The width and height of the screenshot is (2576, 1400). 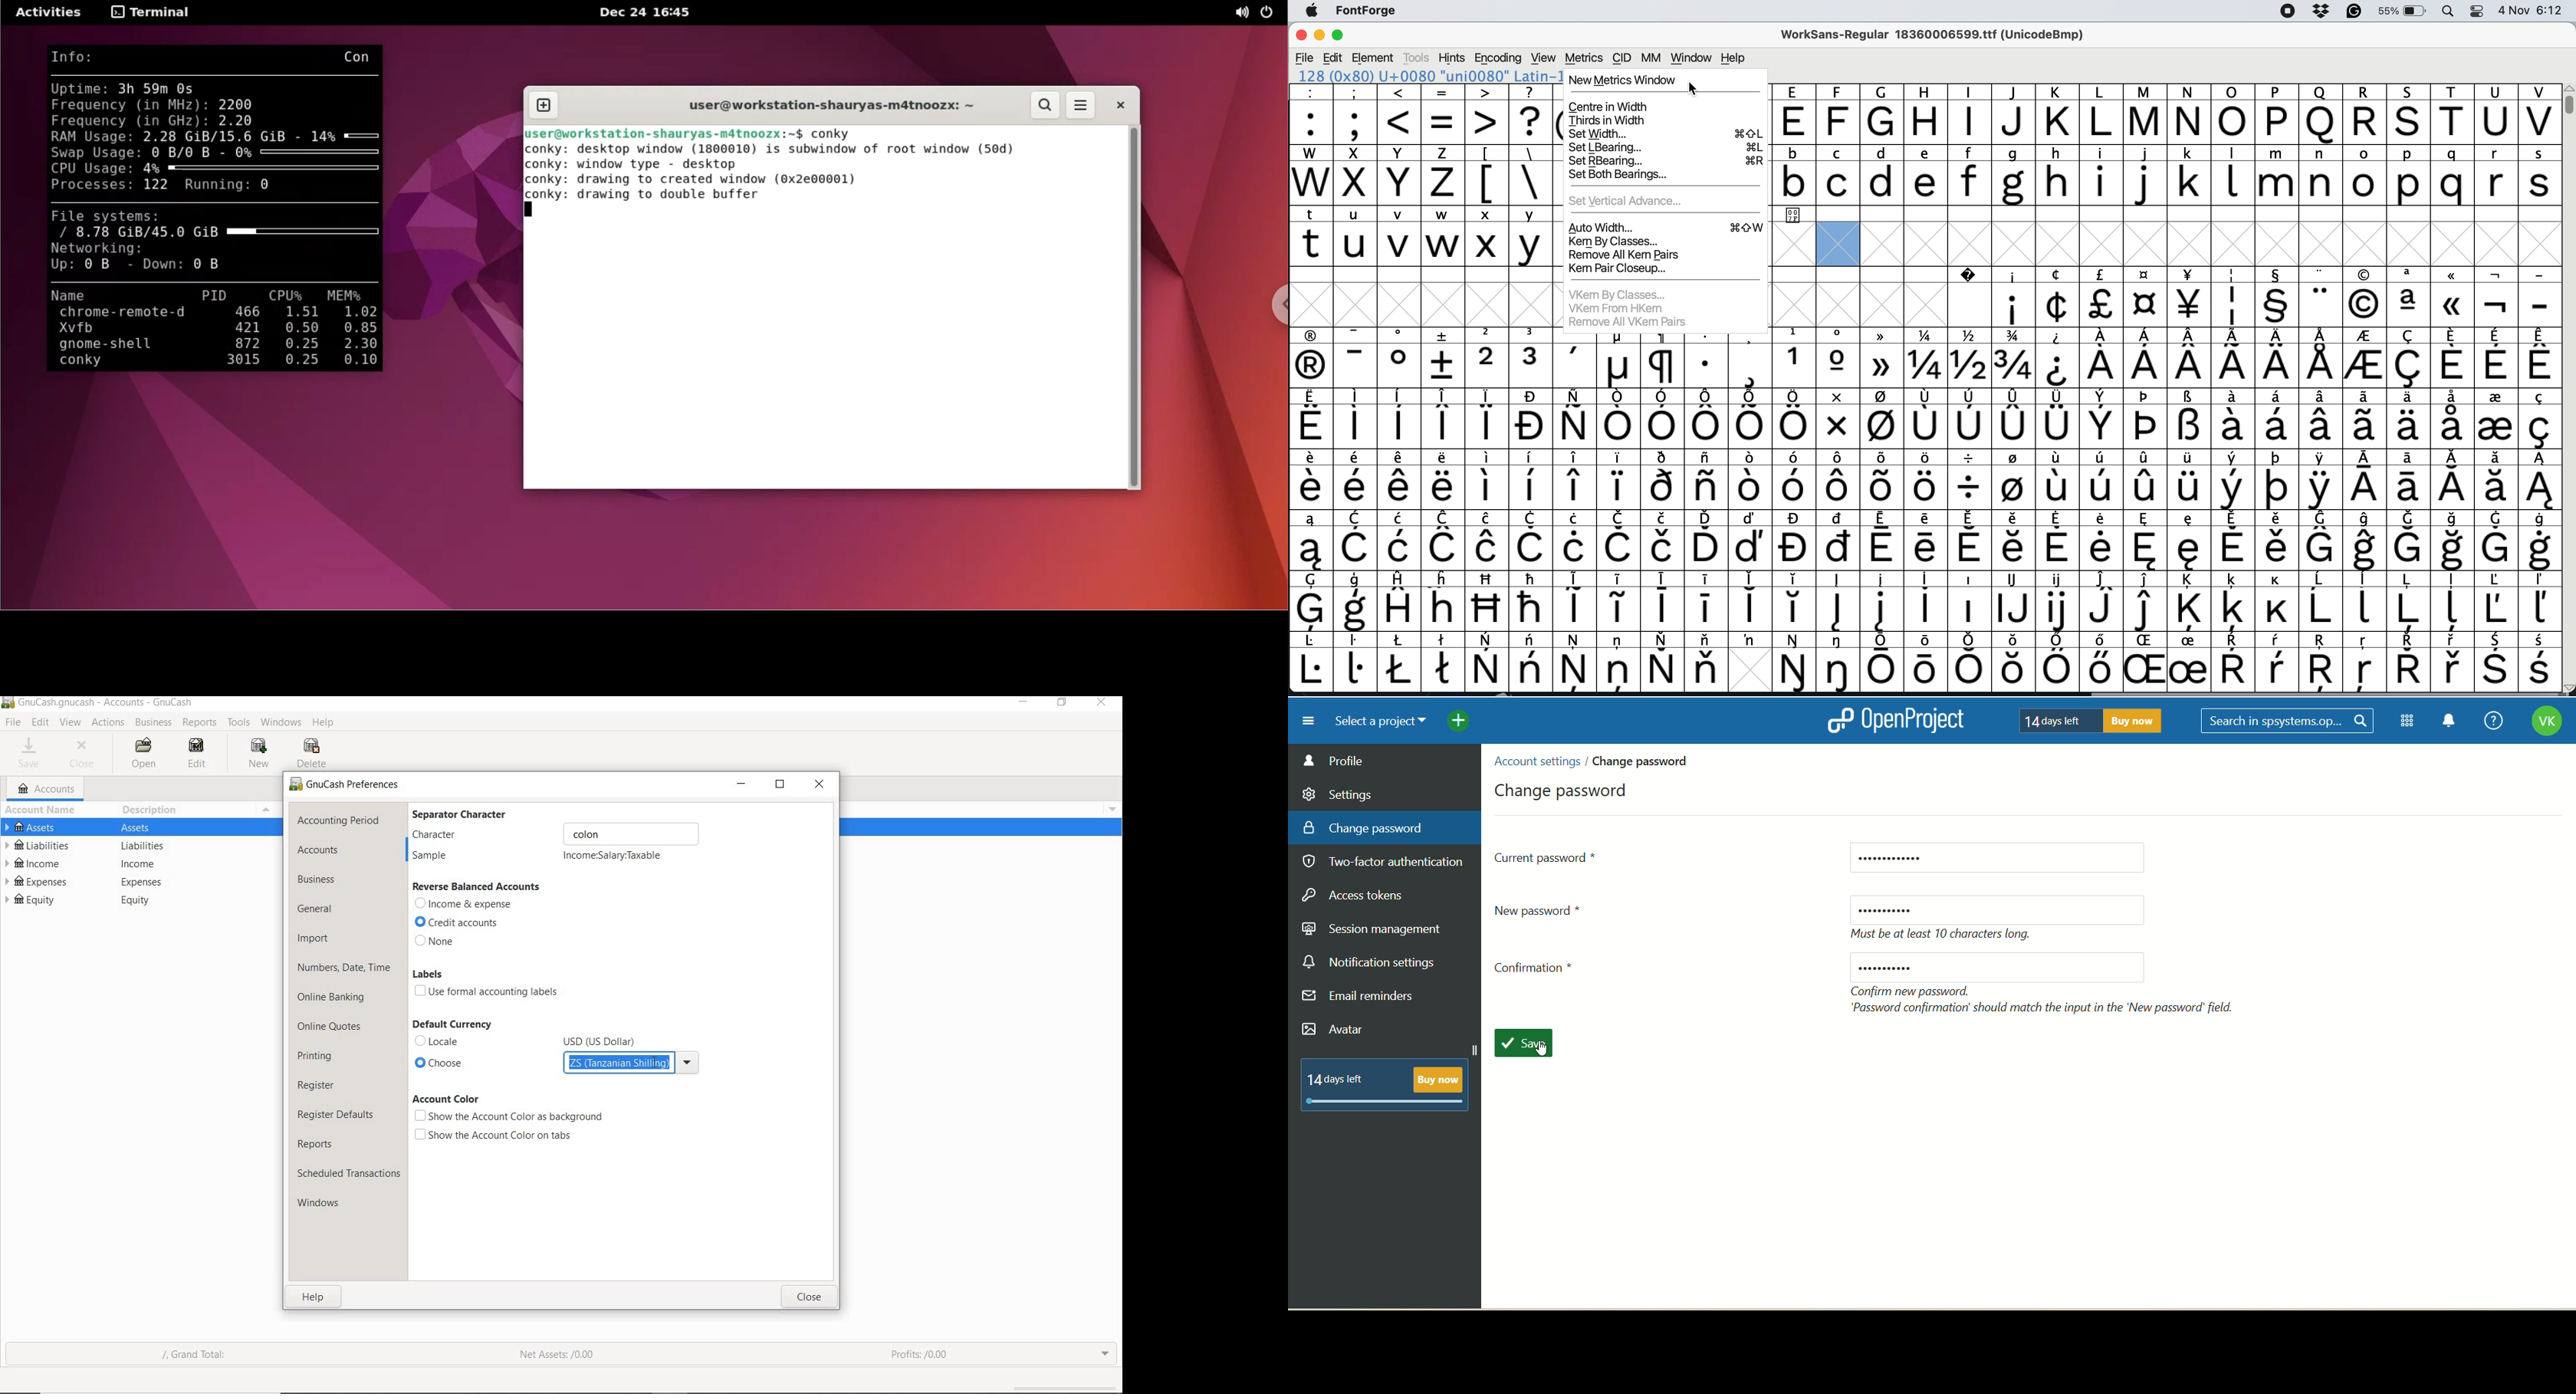 I want to click on WINDOWS, so click(x=279, y=722).